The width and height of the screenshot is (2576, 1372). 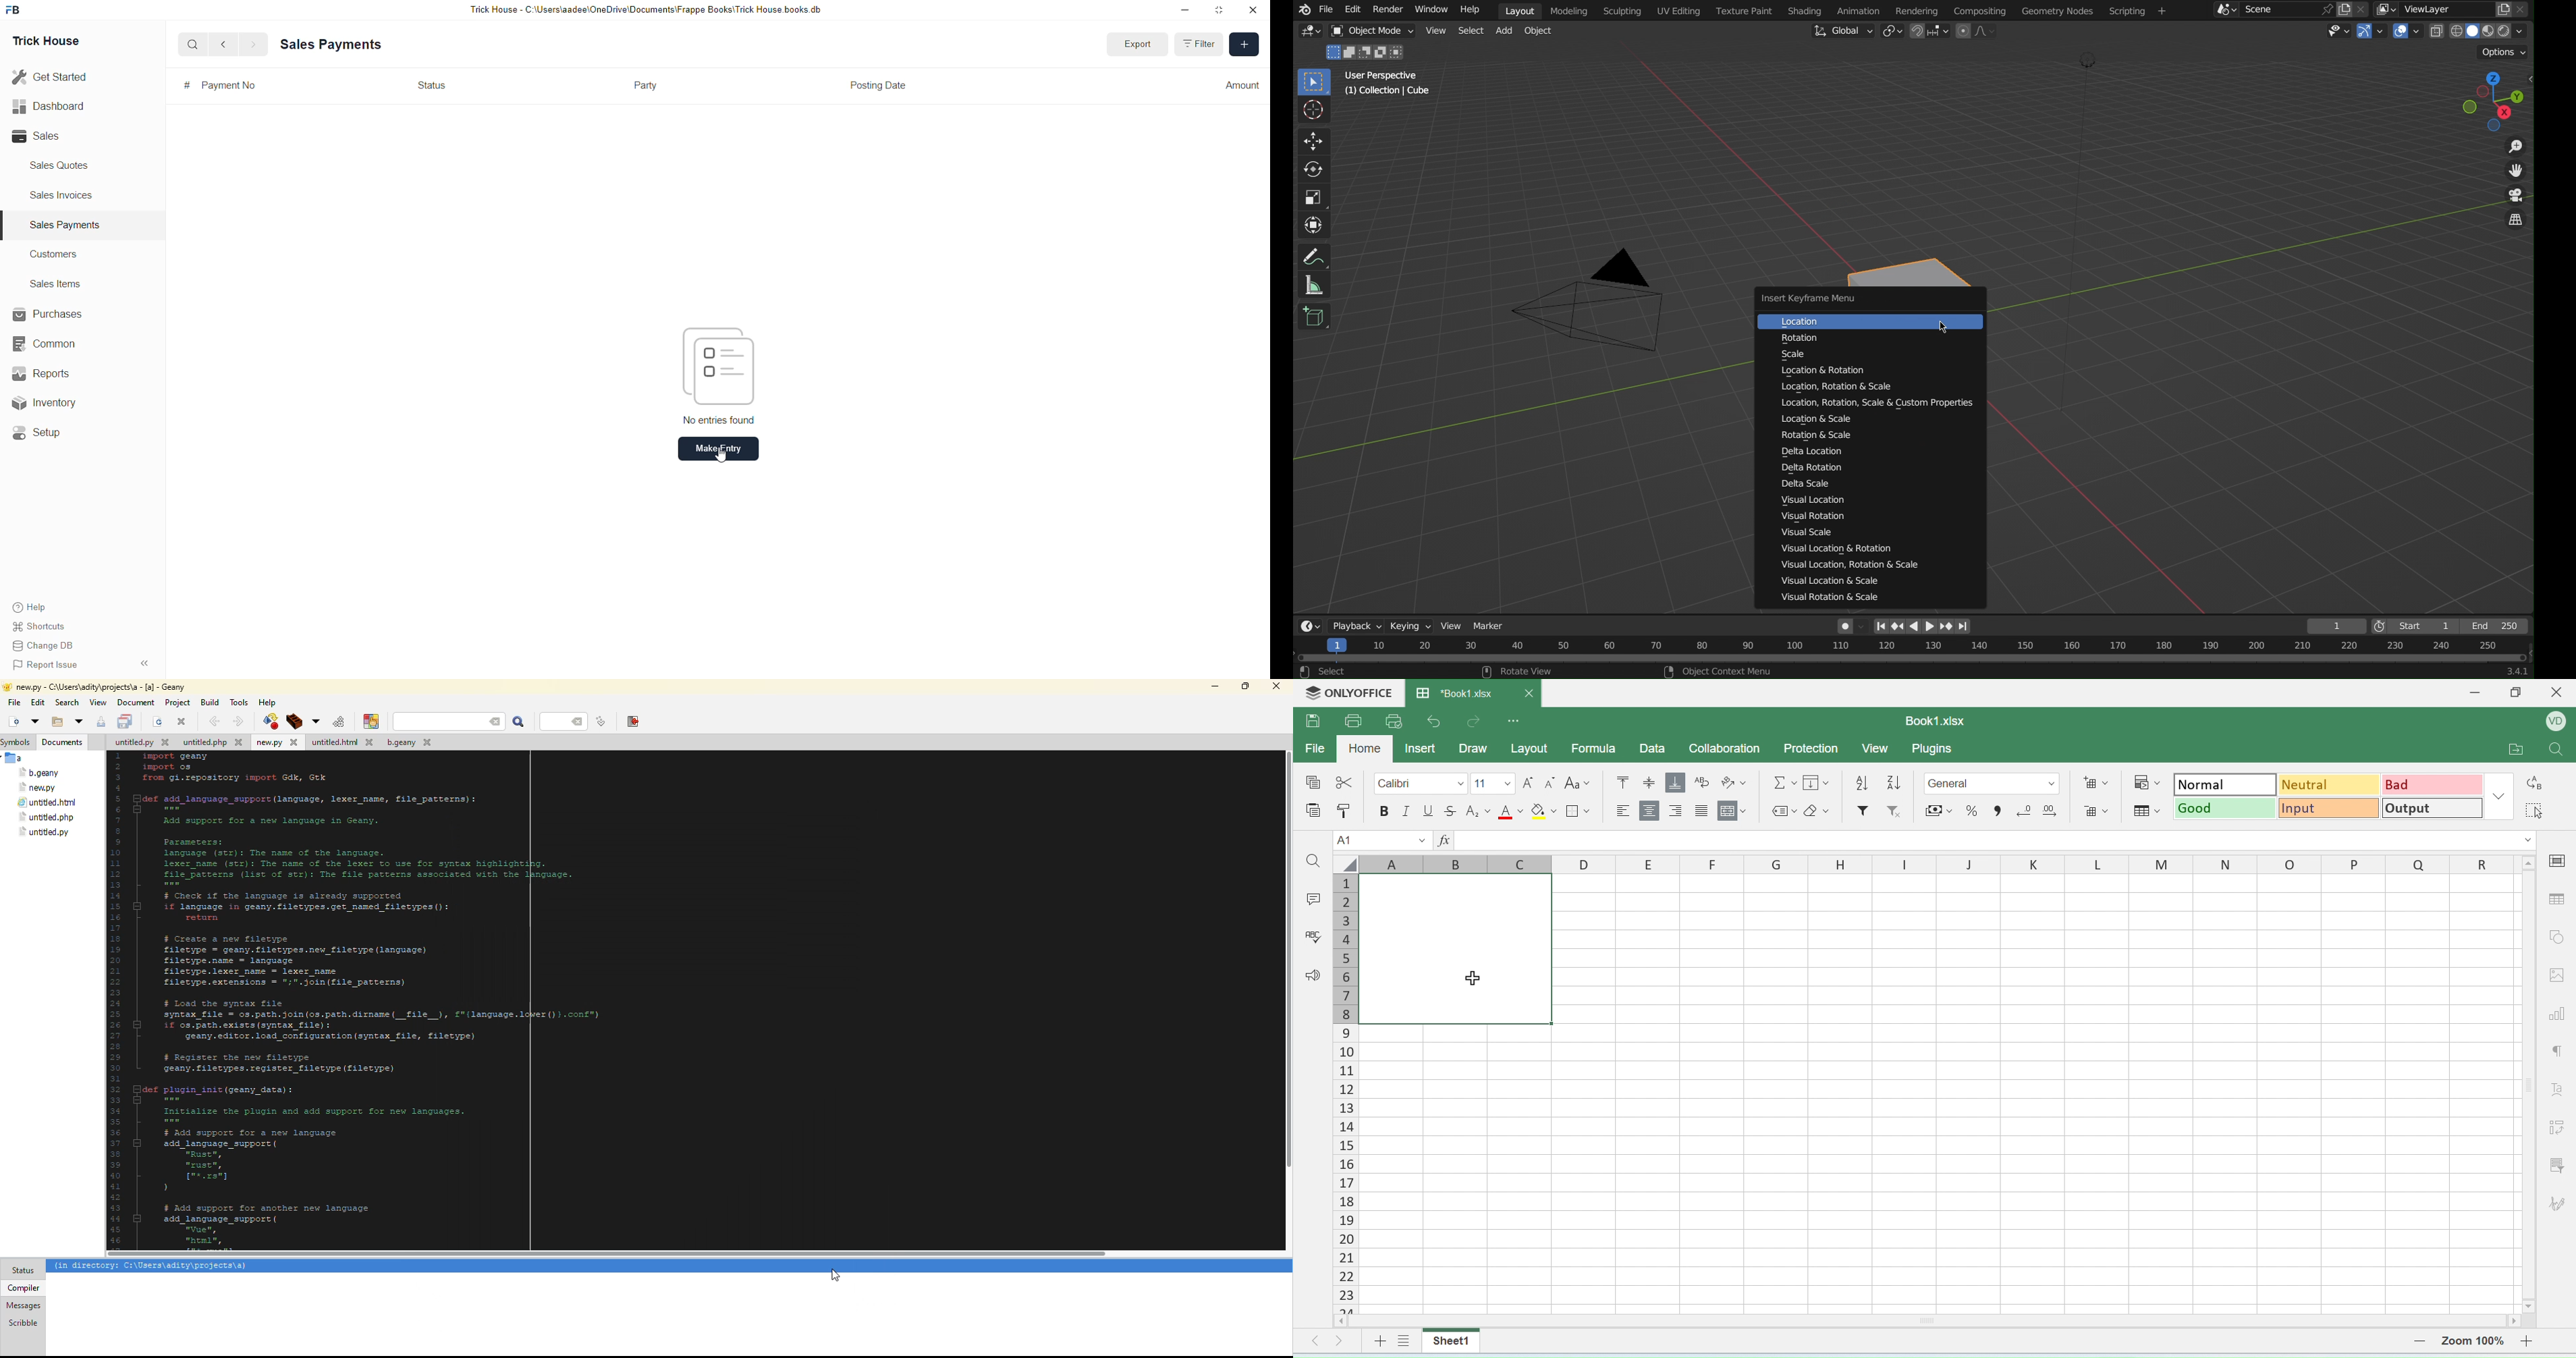 I want to click on Help, so click(x=32, y=604).